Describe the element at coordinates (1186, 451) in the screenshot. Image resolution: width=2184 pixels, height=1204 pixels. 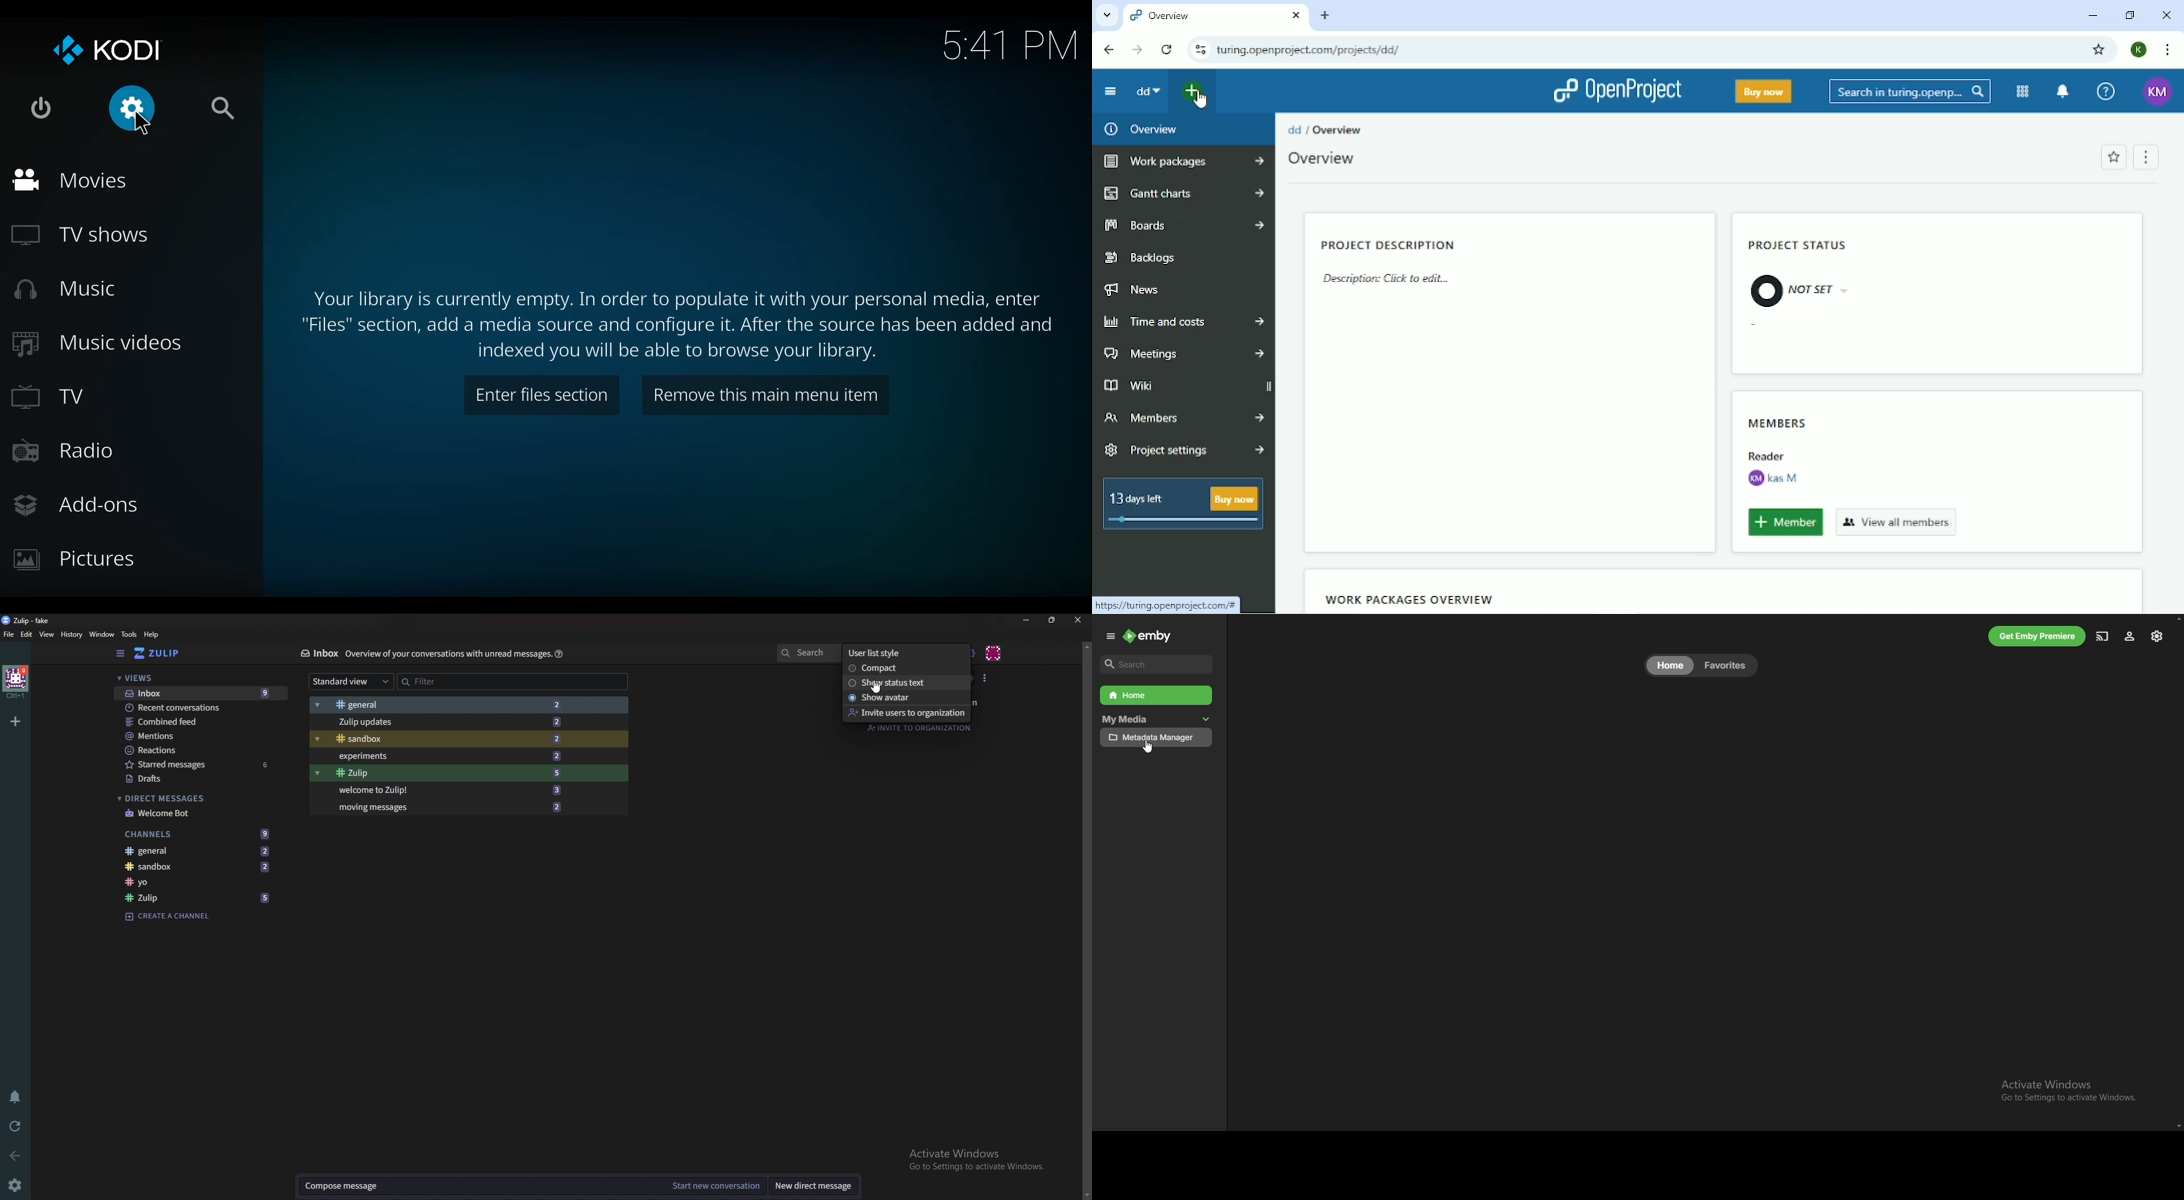
I see `Project settings` at that location.